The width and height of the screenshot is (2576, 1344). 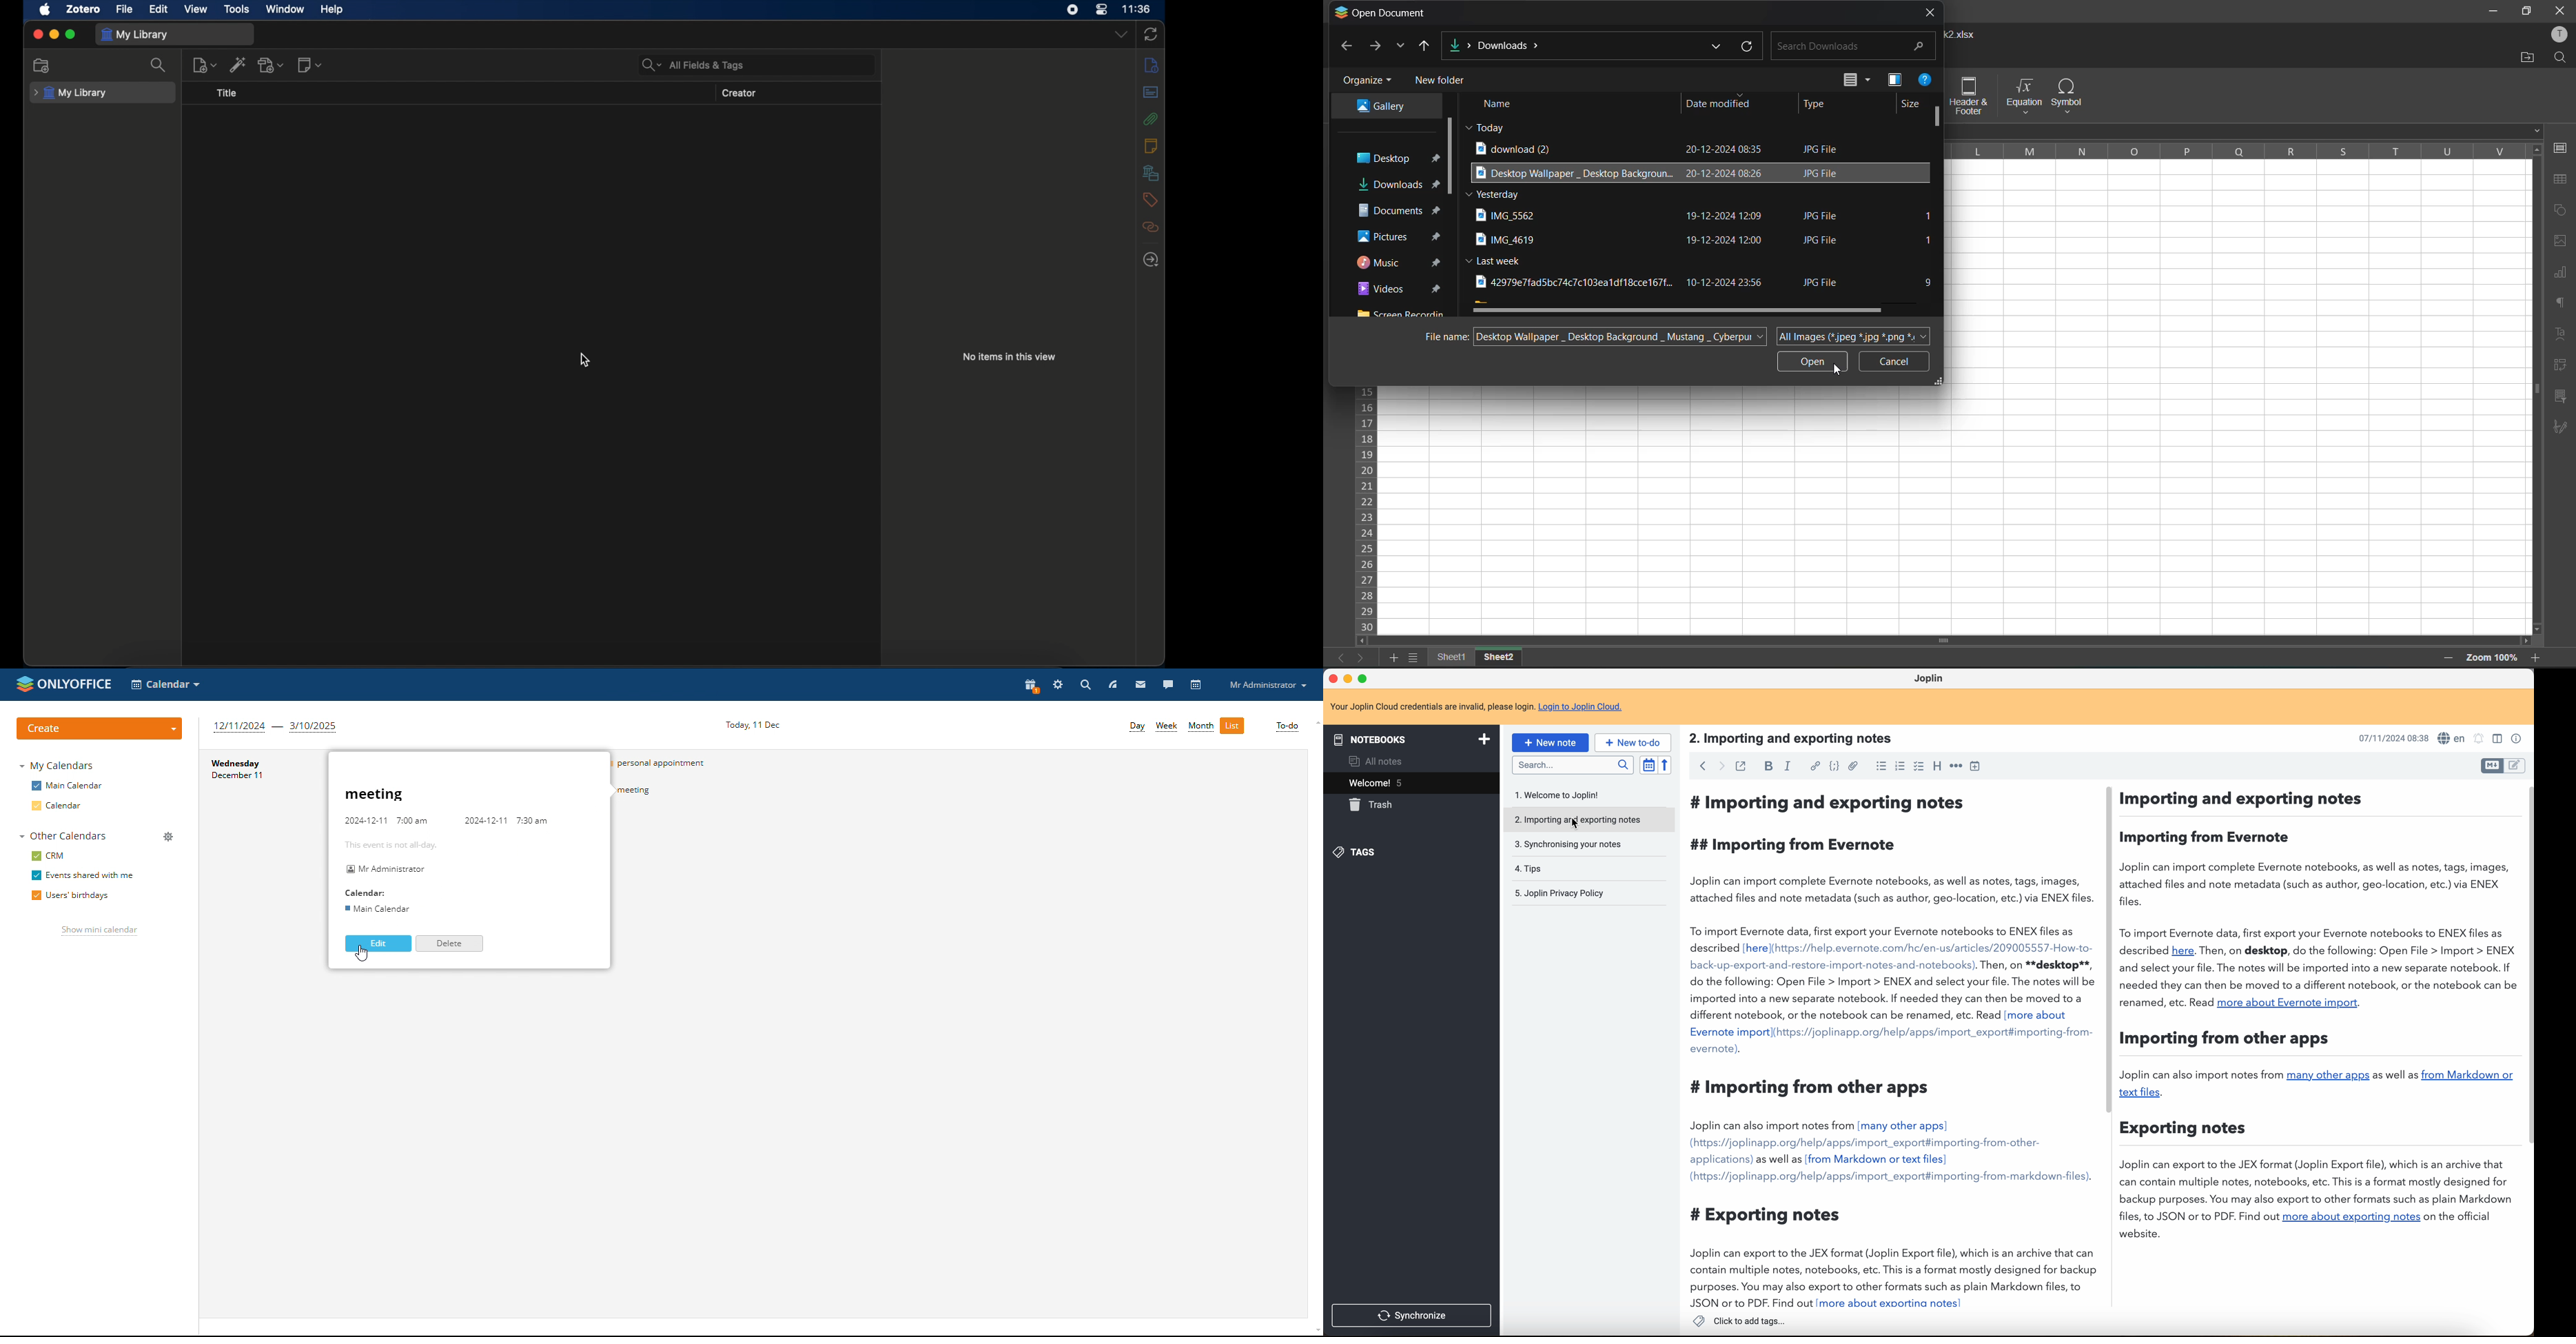 What do you see at coordinates (238, 9) in the screenshot?
I see `tools` at bounding box center [238, 9].